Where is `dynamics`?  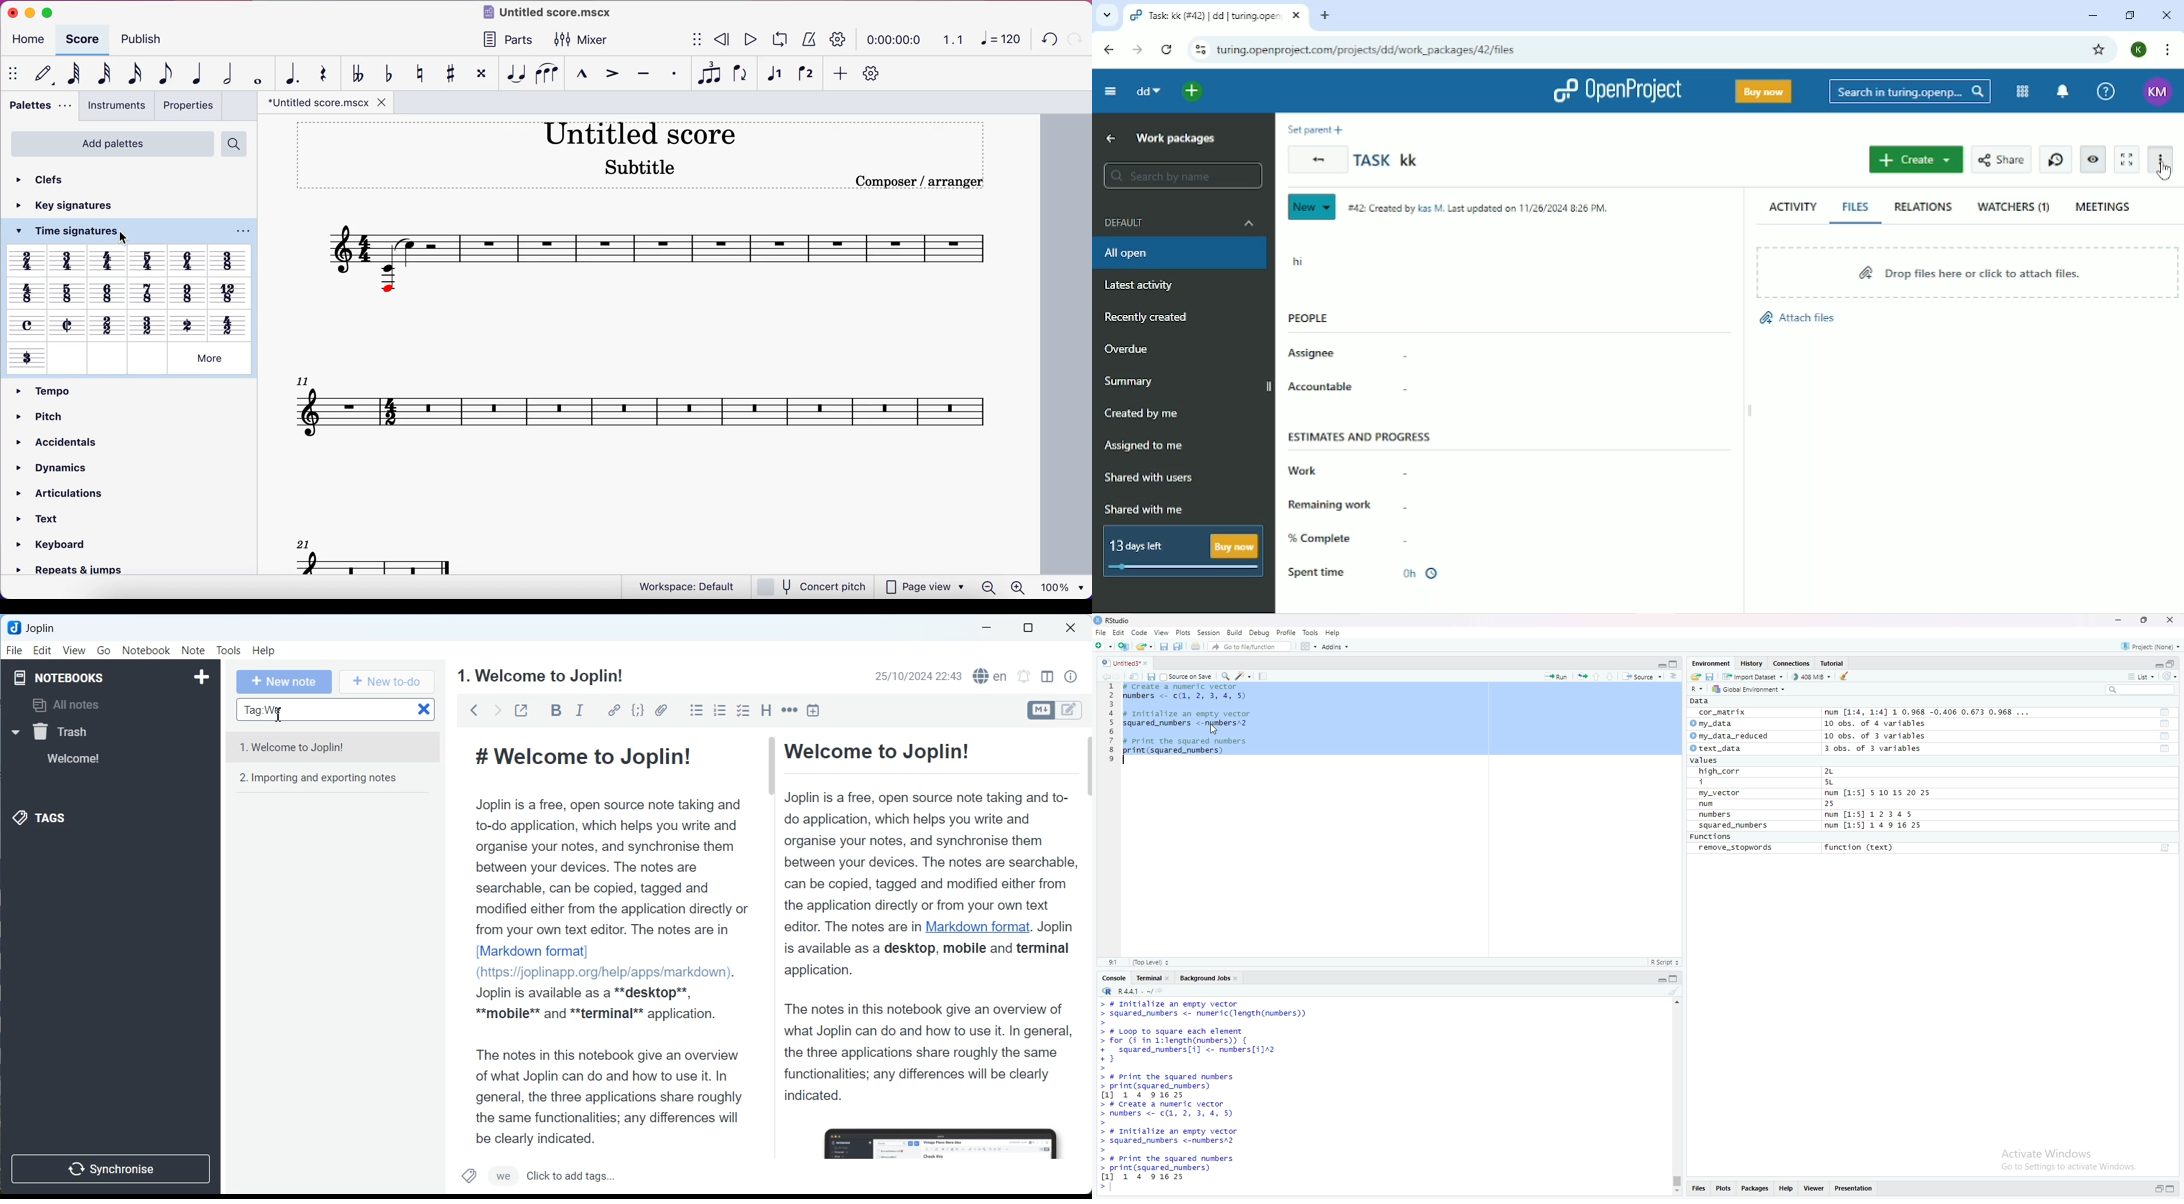
dynamics is located at coordinates (51, 470).